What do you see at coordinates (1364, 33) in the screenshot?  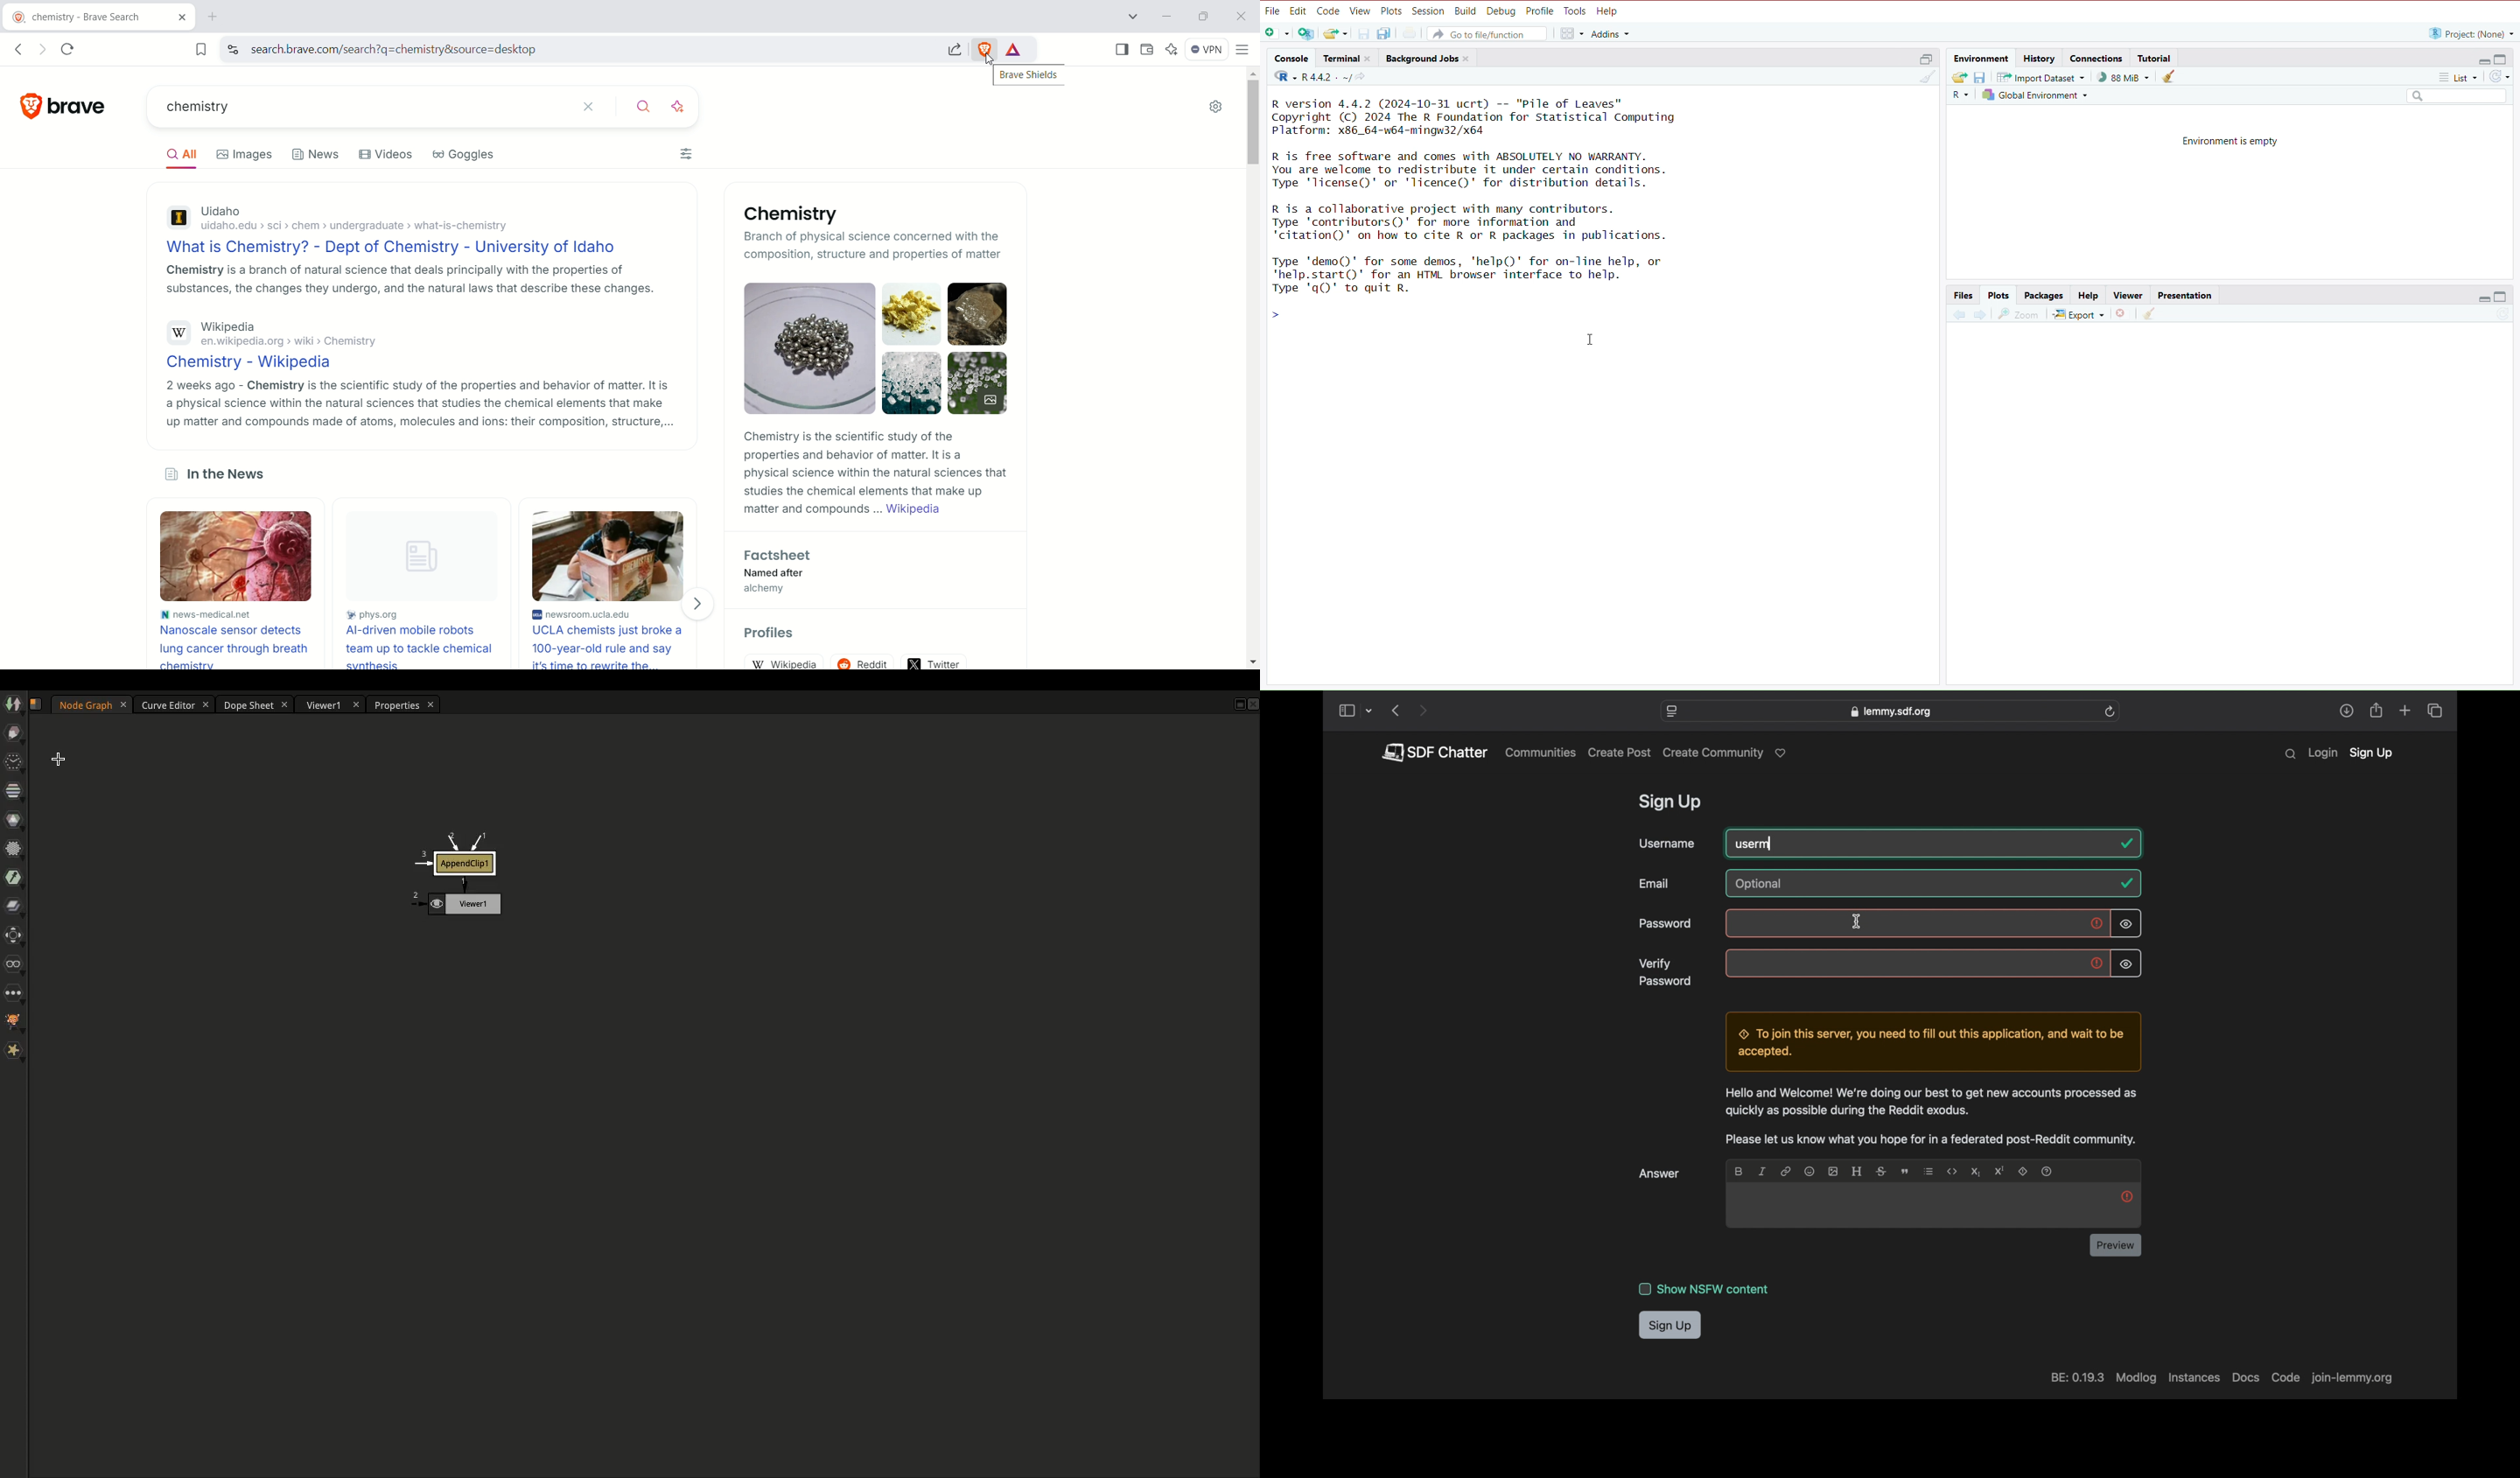 I see `save current document` at bounding box center [1364, 33].